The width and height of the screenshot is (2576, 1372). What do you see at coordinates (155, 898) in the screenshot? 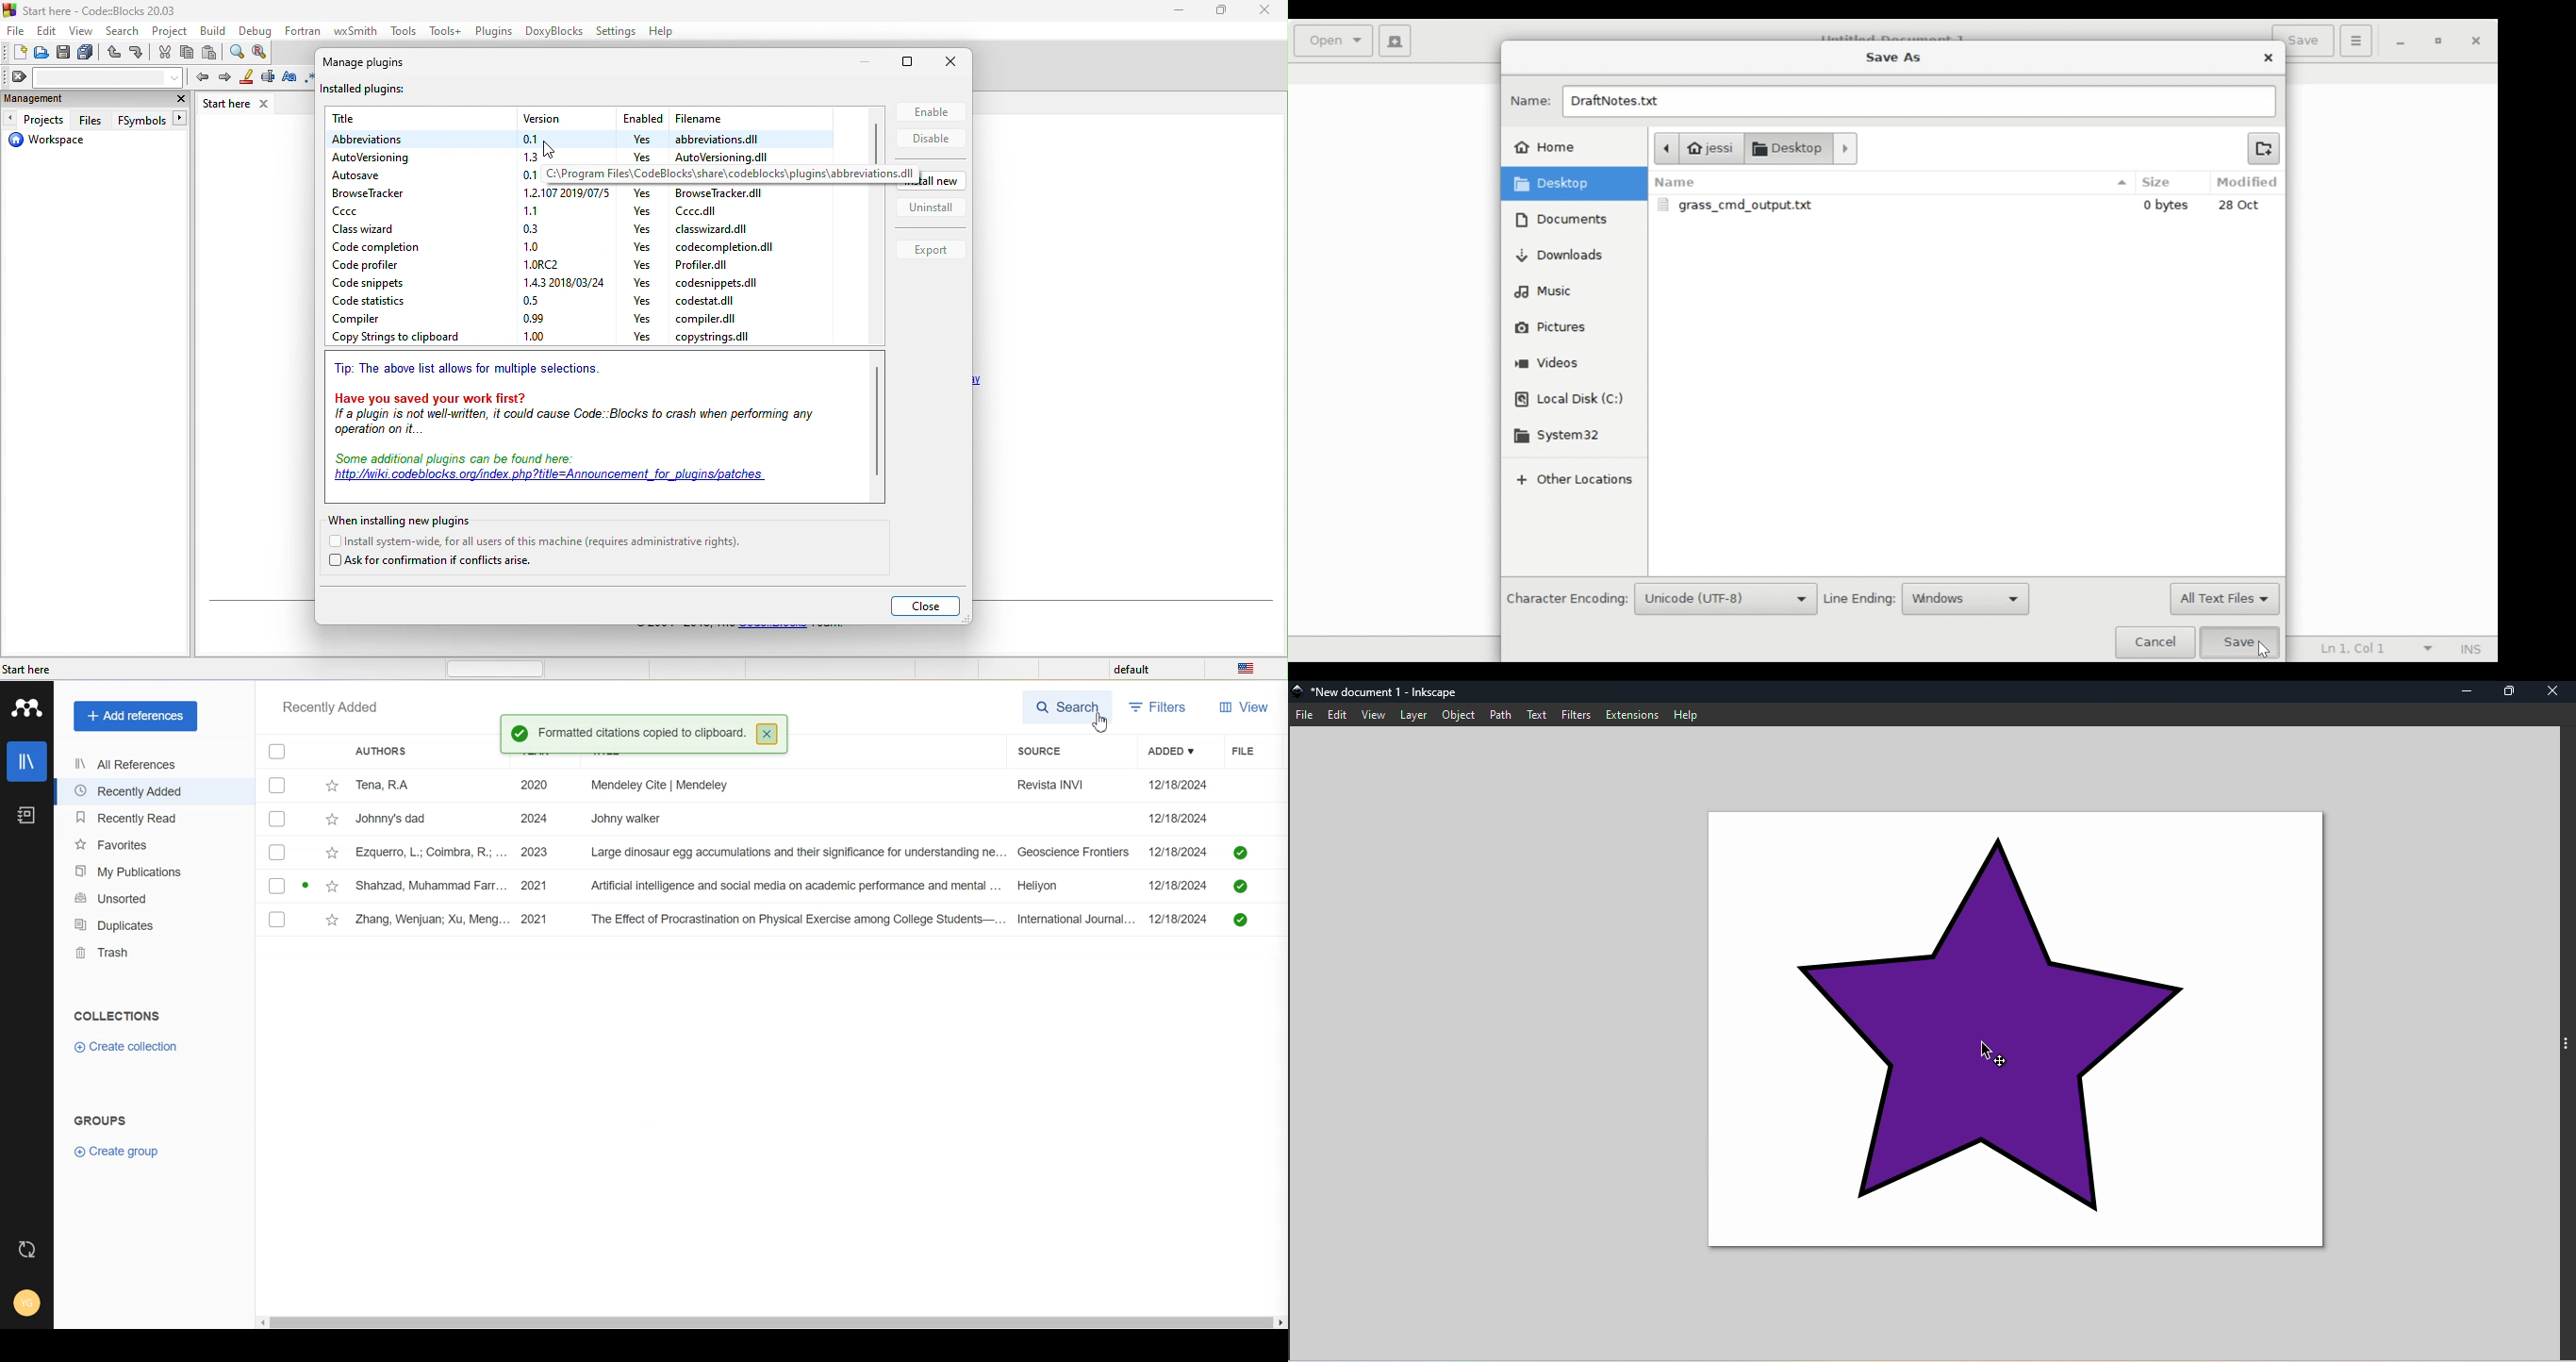
I see `Unsorted` at bounding box center [155, 898].